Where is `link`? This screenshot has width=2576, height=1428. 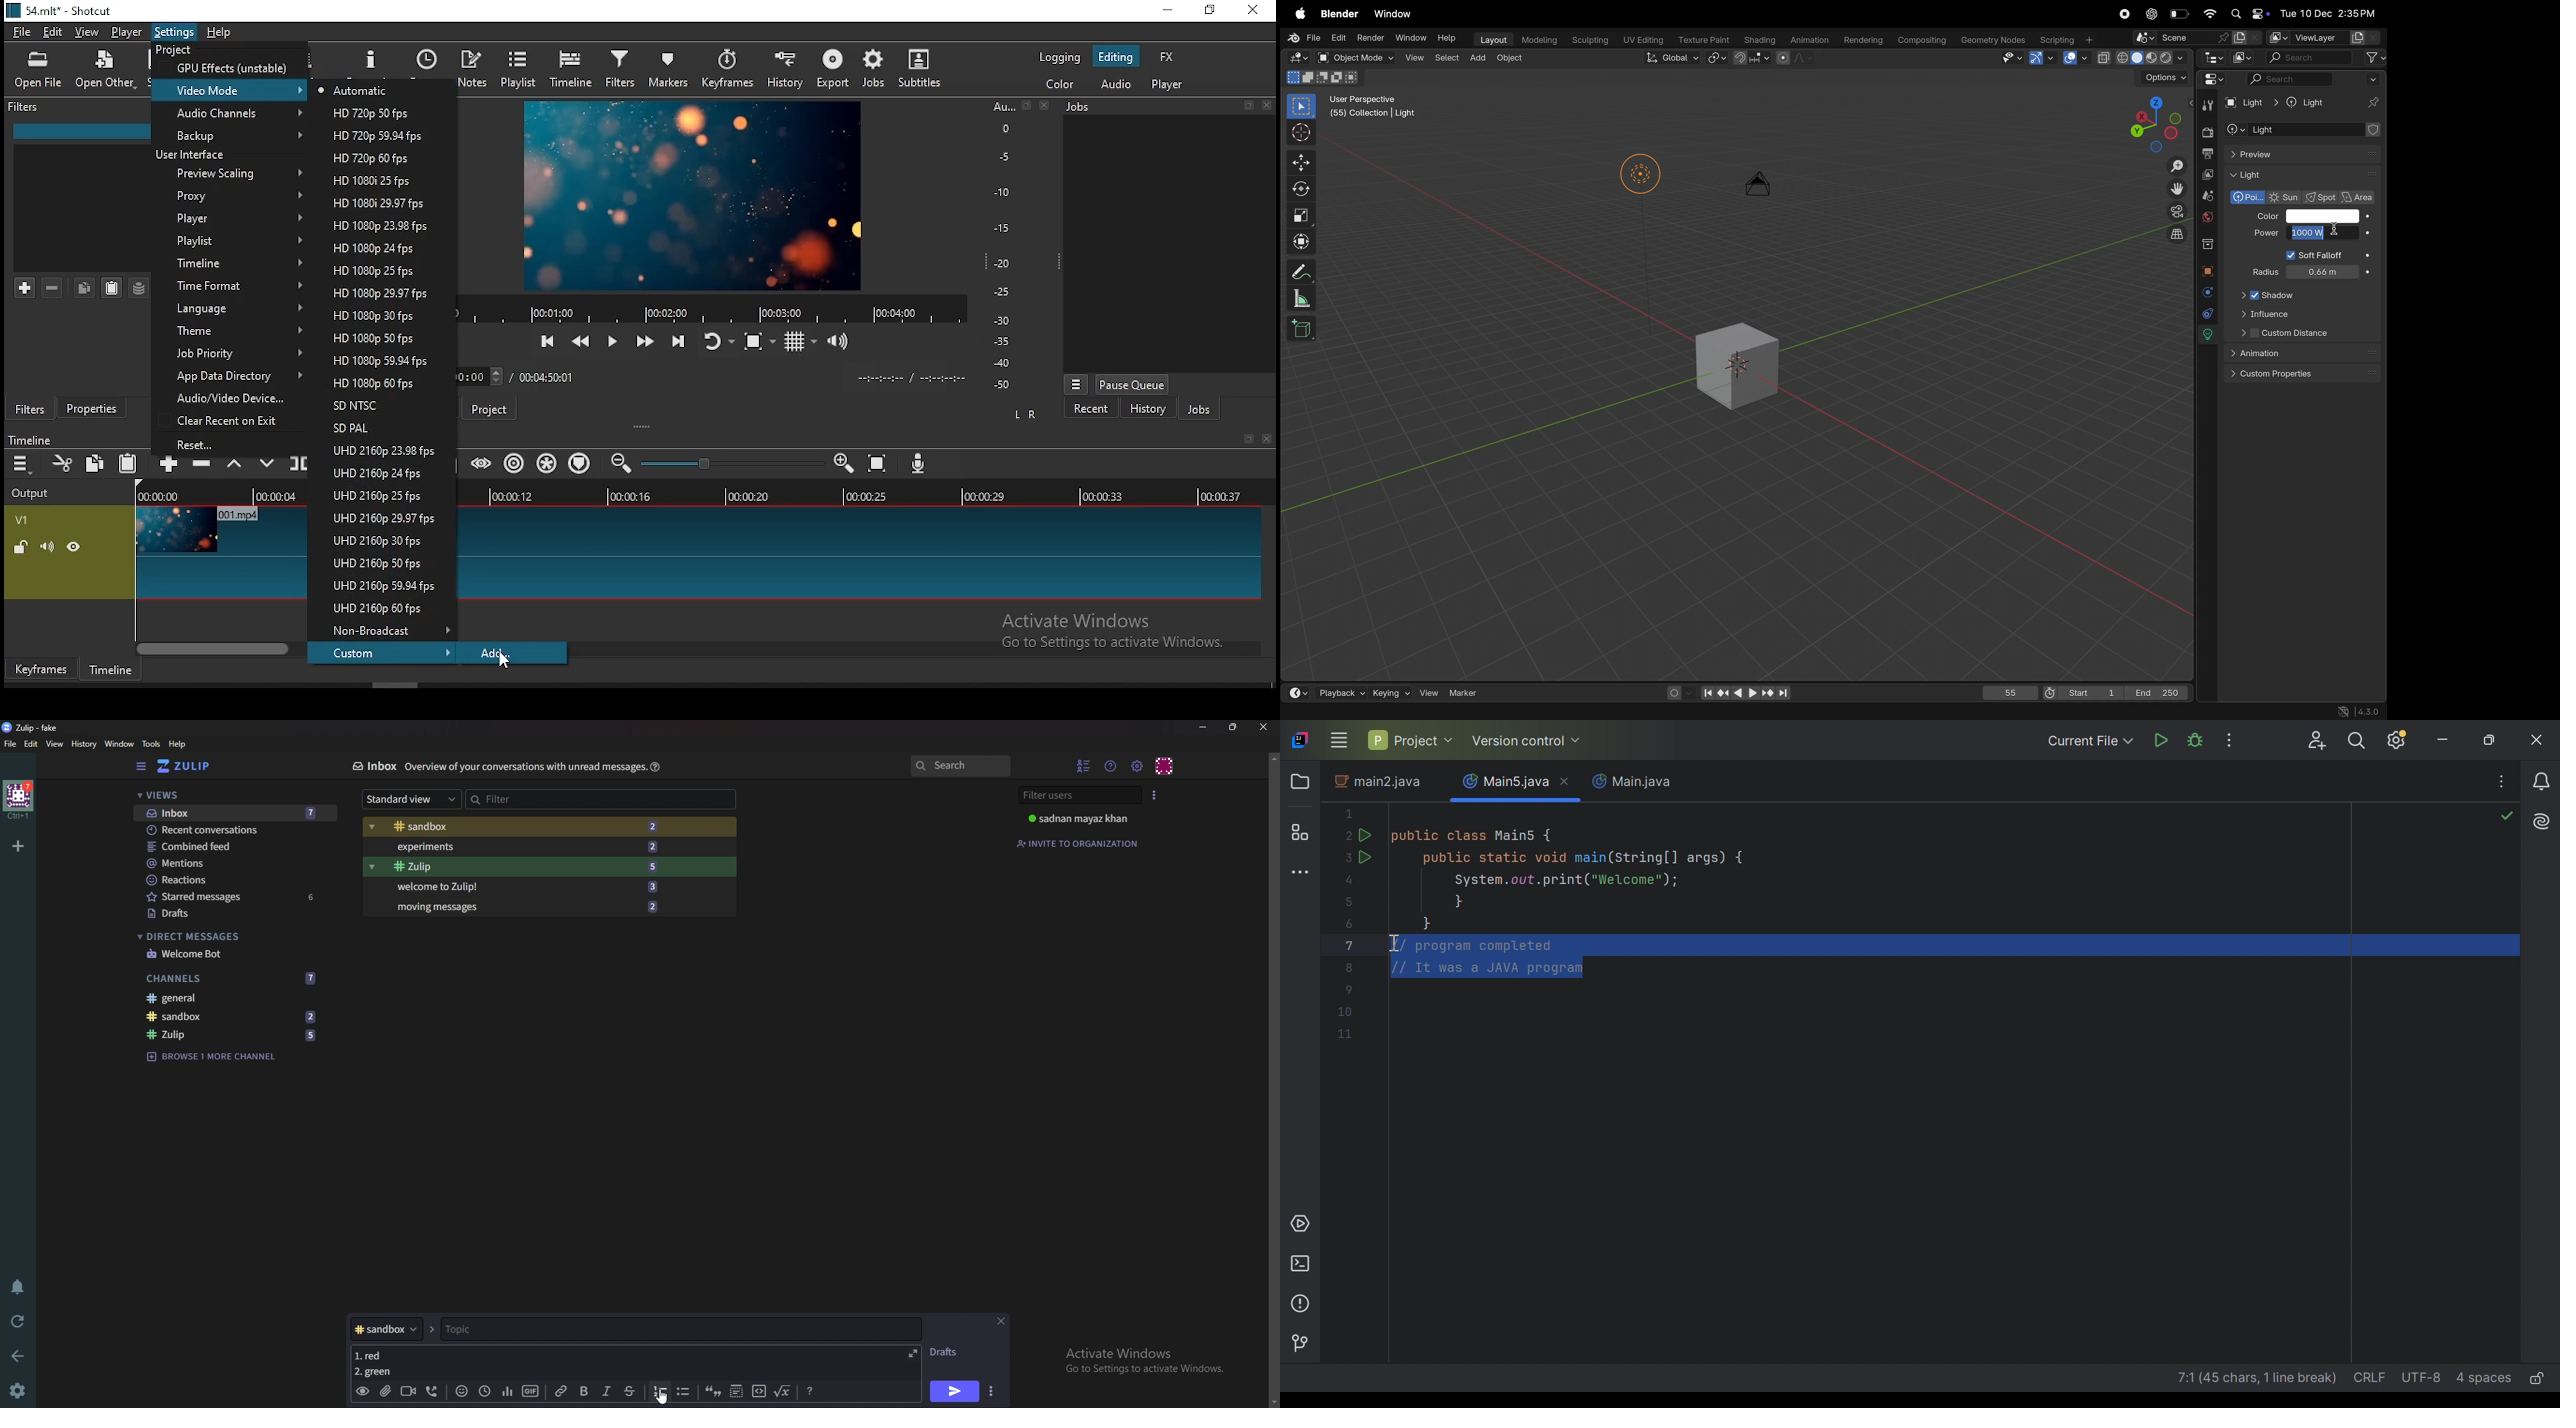
link is located at coordinates (562, 1391).